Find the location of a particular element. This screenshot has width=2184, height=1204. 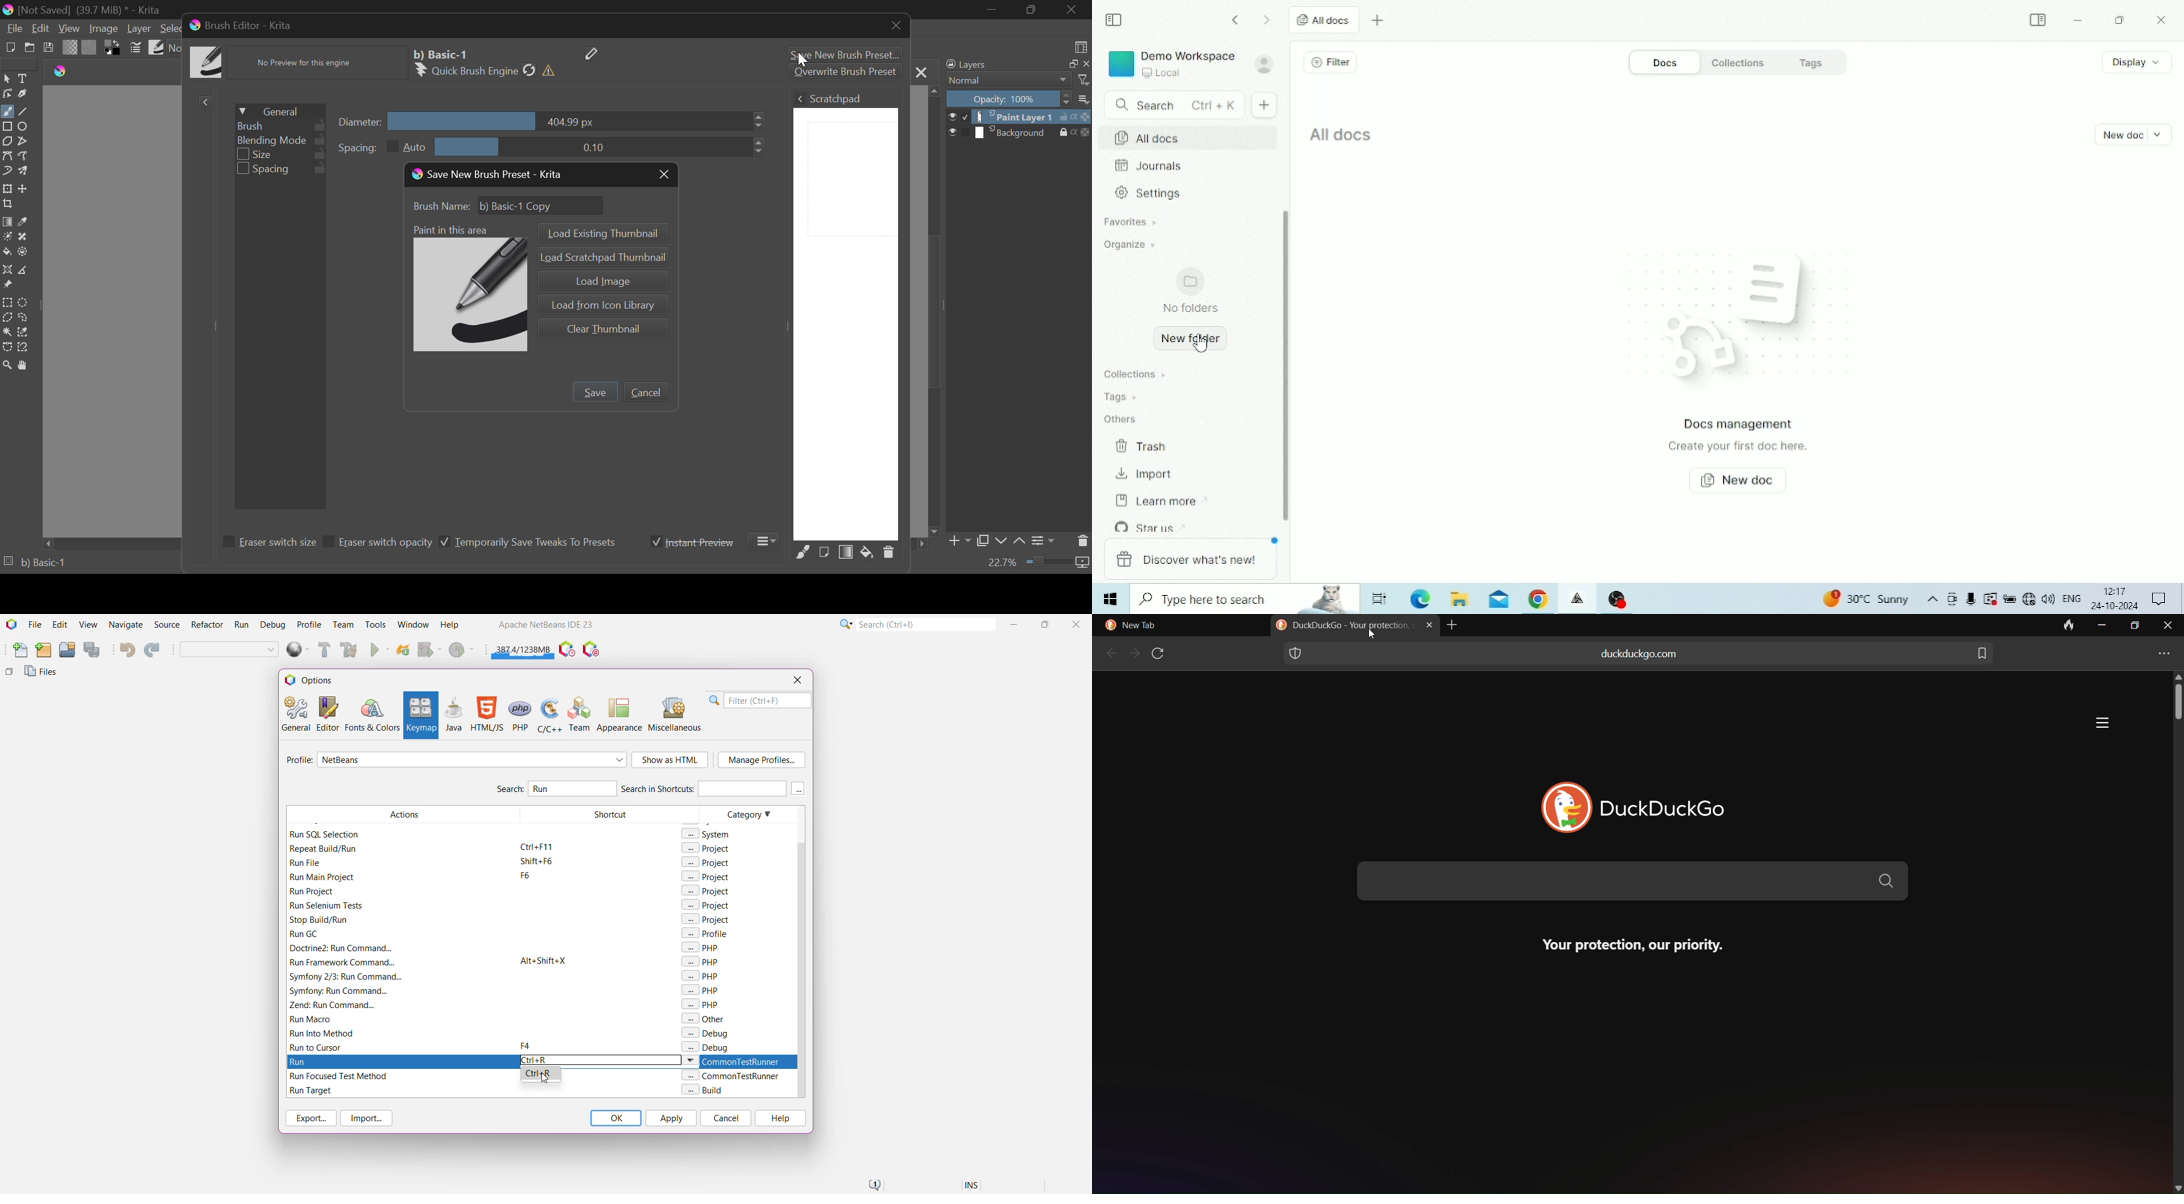

Windows is located at coordinates (1112, 599).